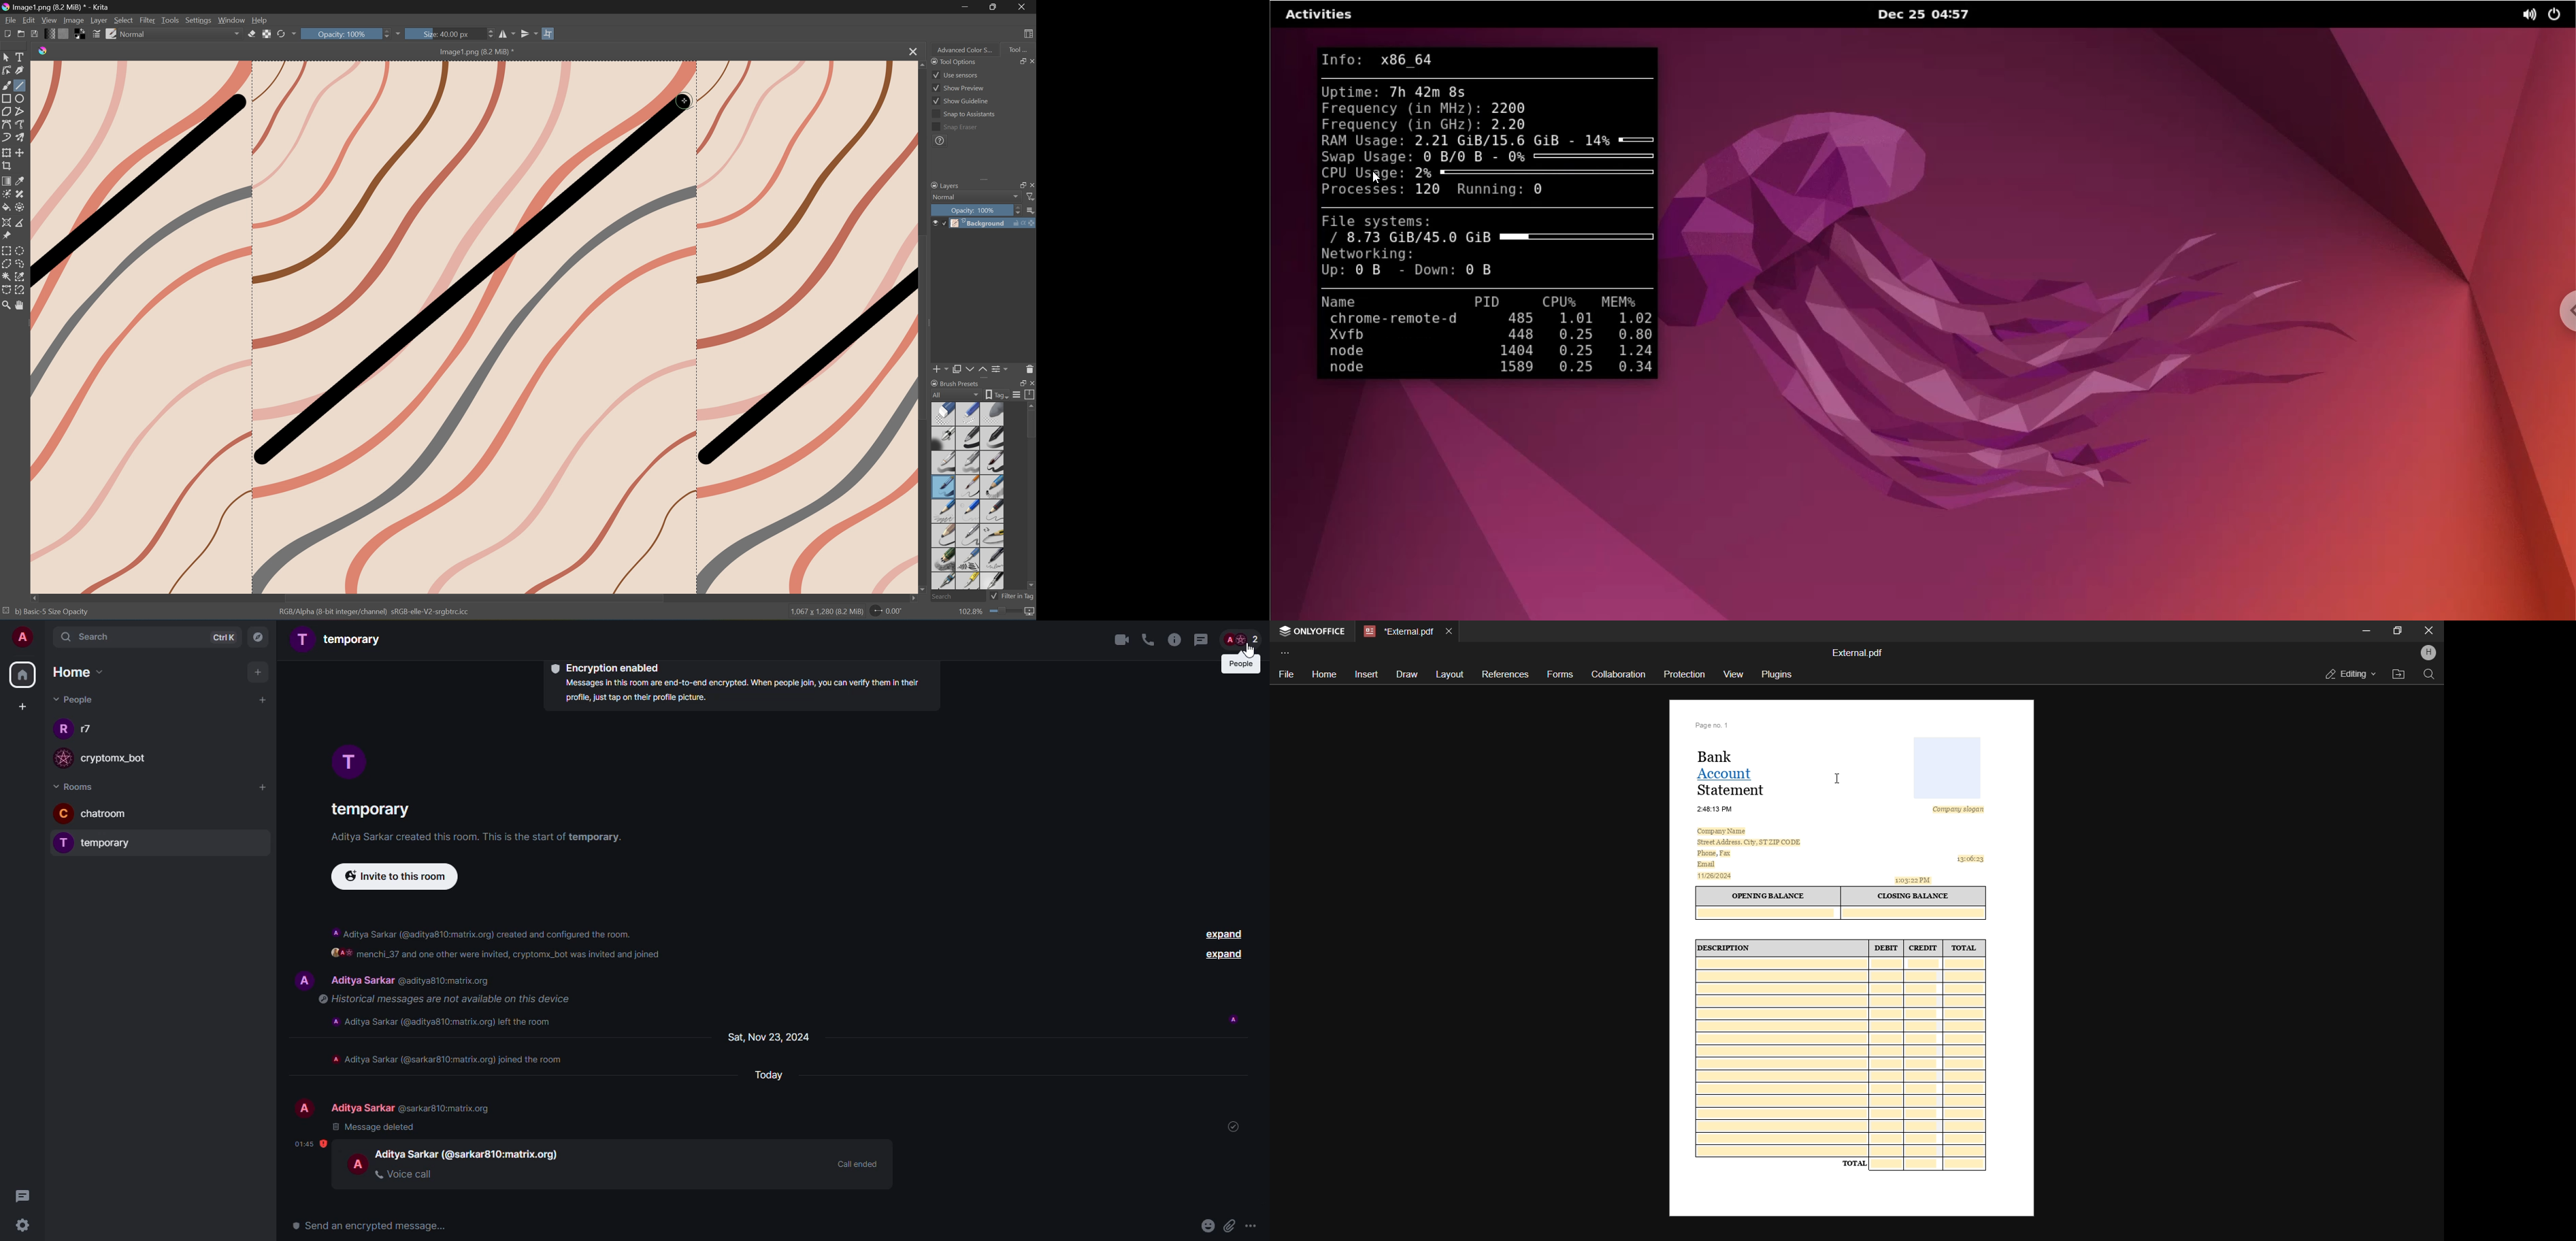 This screenshot has width=2576, height=1260. I want to click on Choose brush preset, so click(111, 33).